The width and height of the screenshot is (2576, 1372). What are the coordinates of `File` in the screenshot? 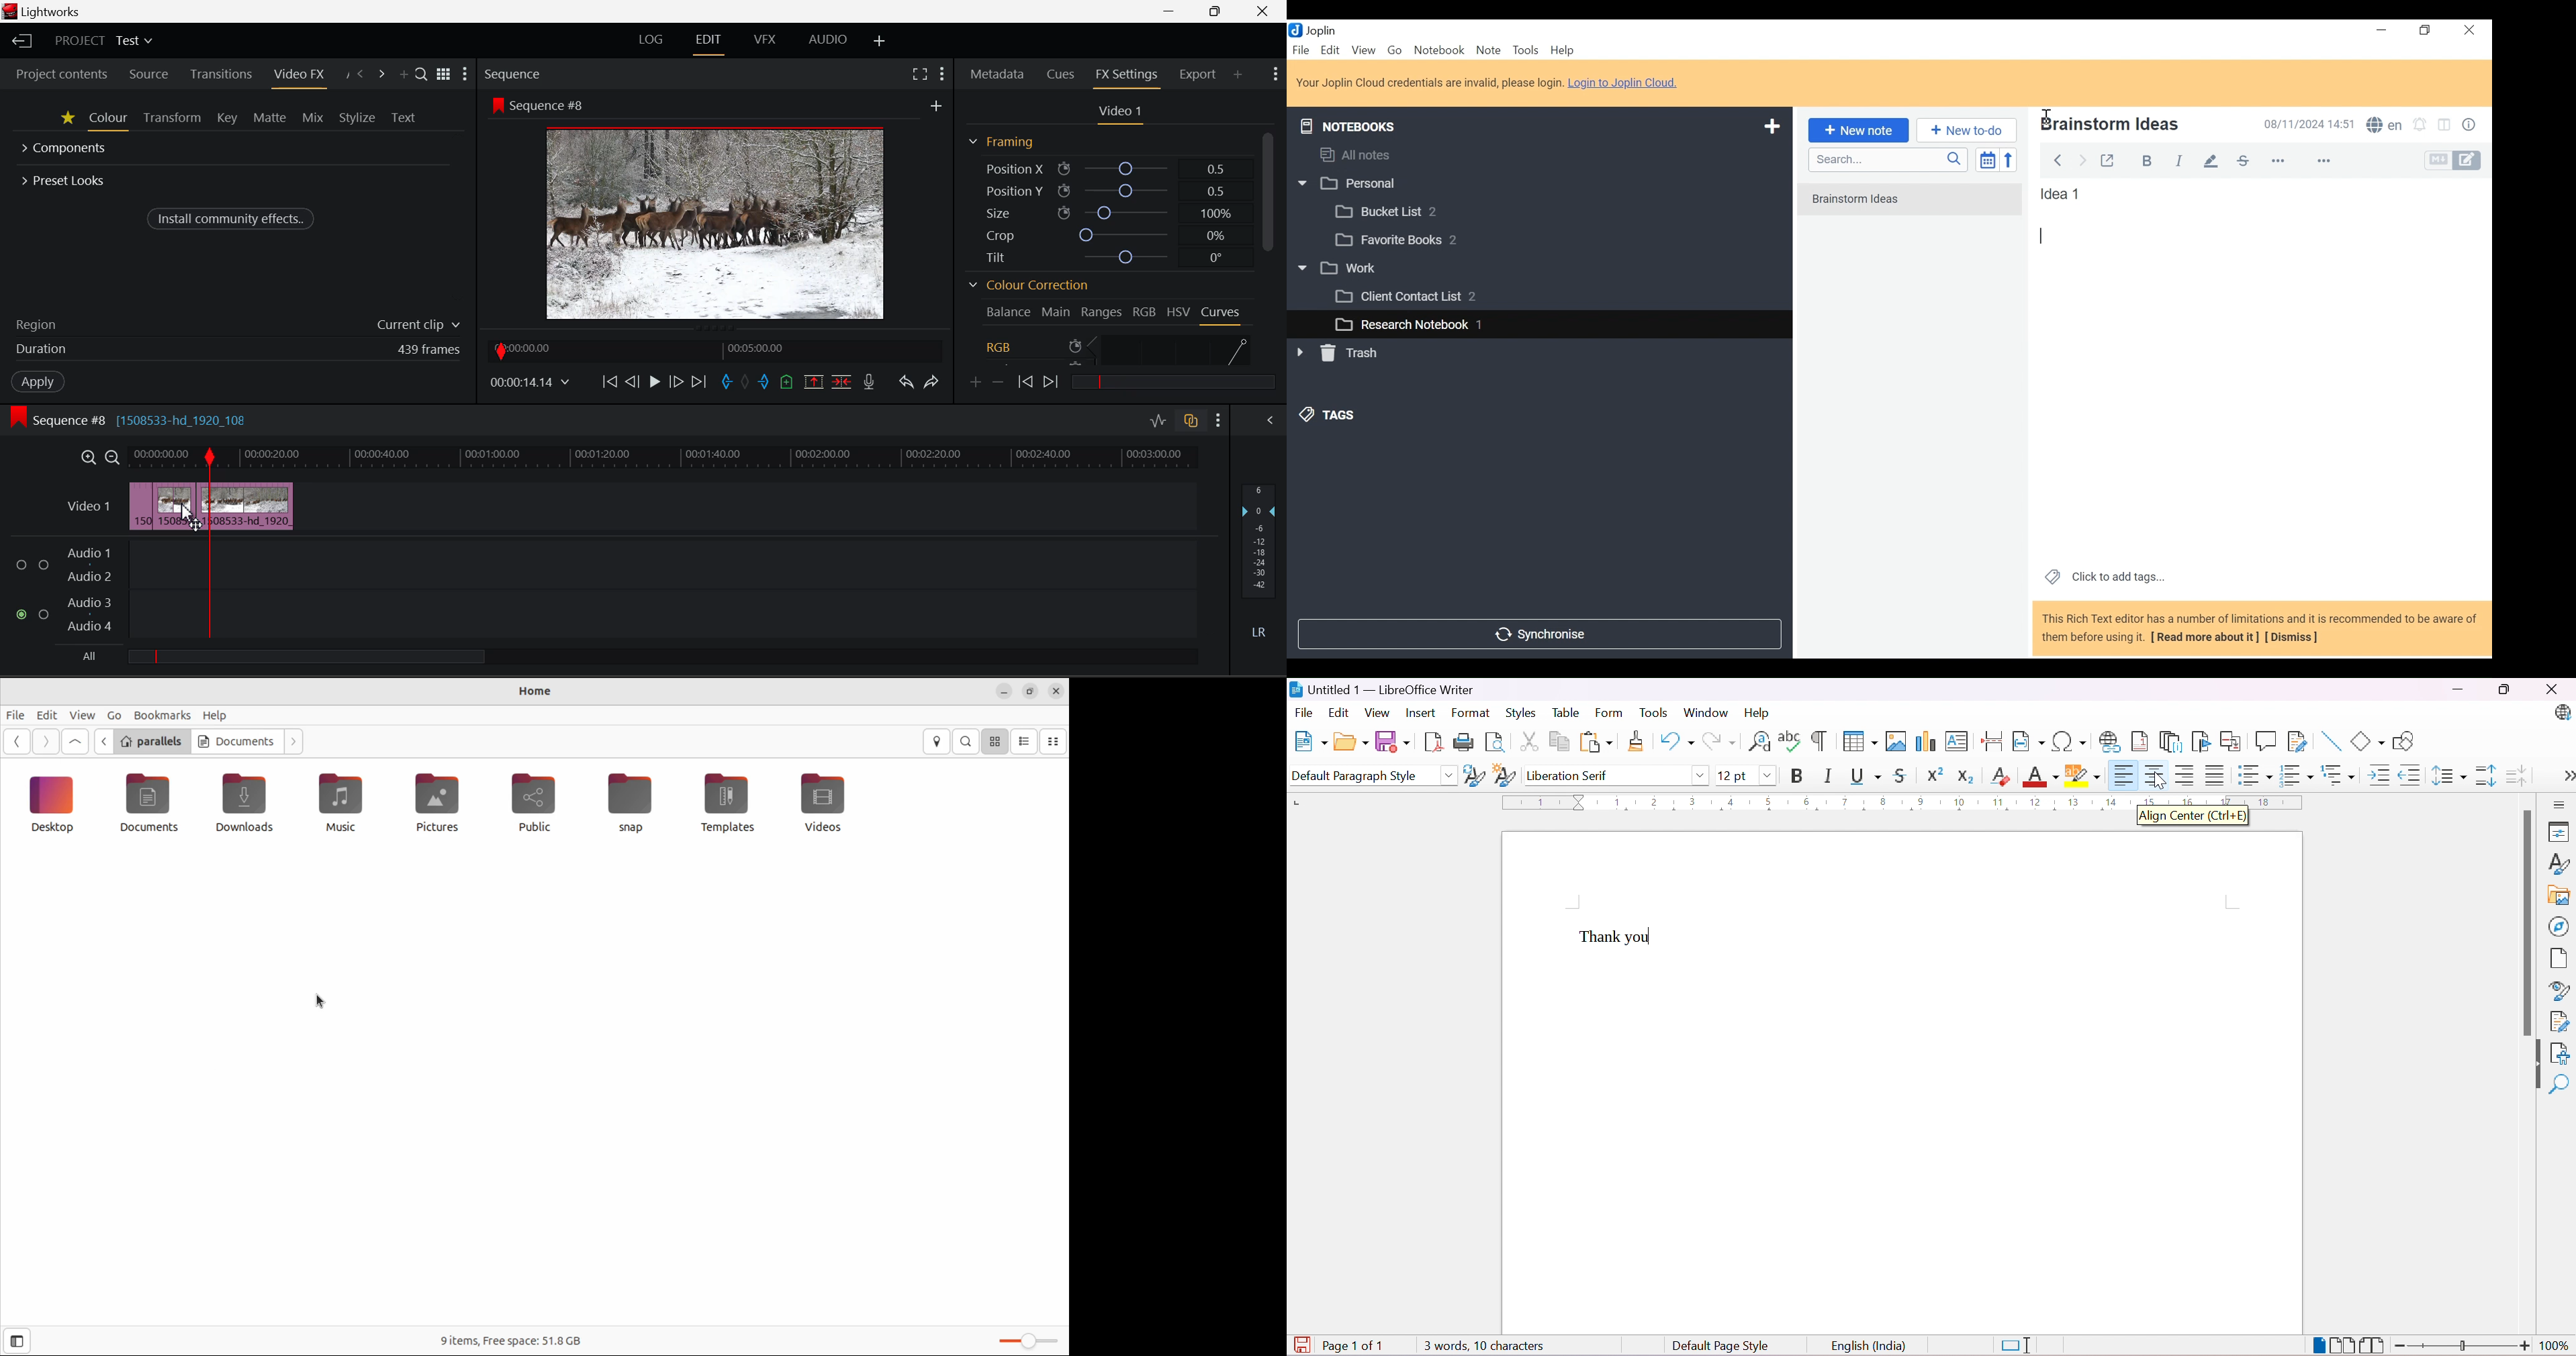 It's located at (1303, 712).